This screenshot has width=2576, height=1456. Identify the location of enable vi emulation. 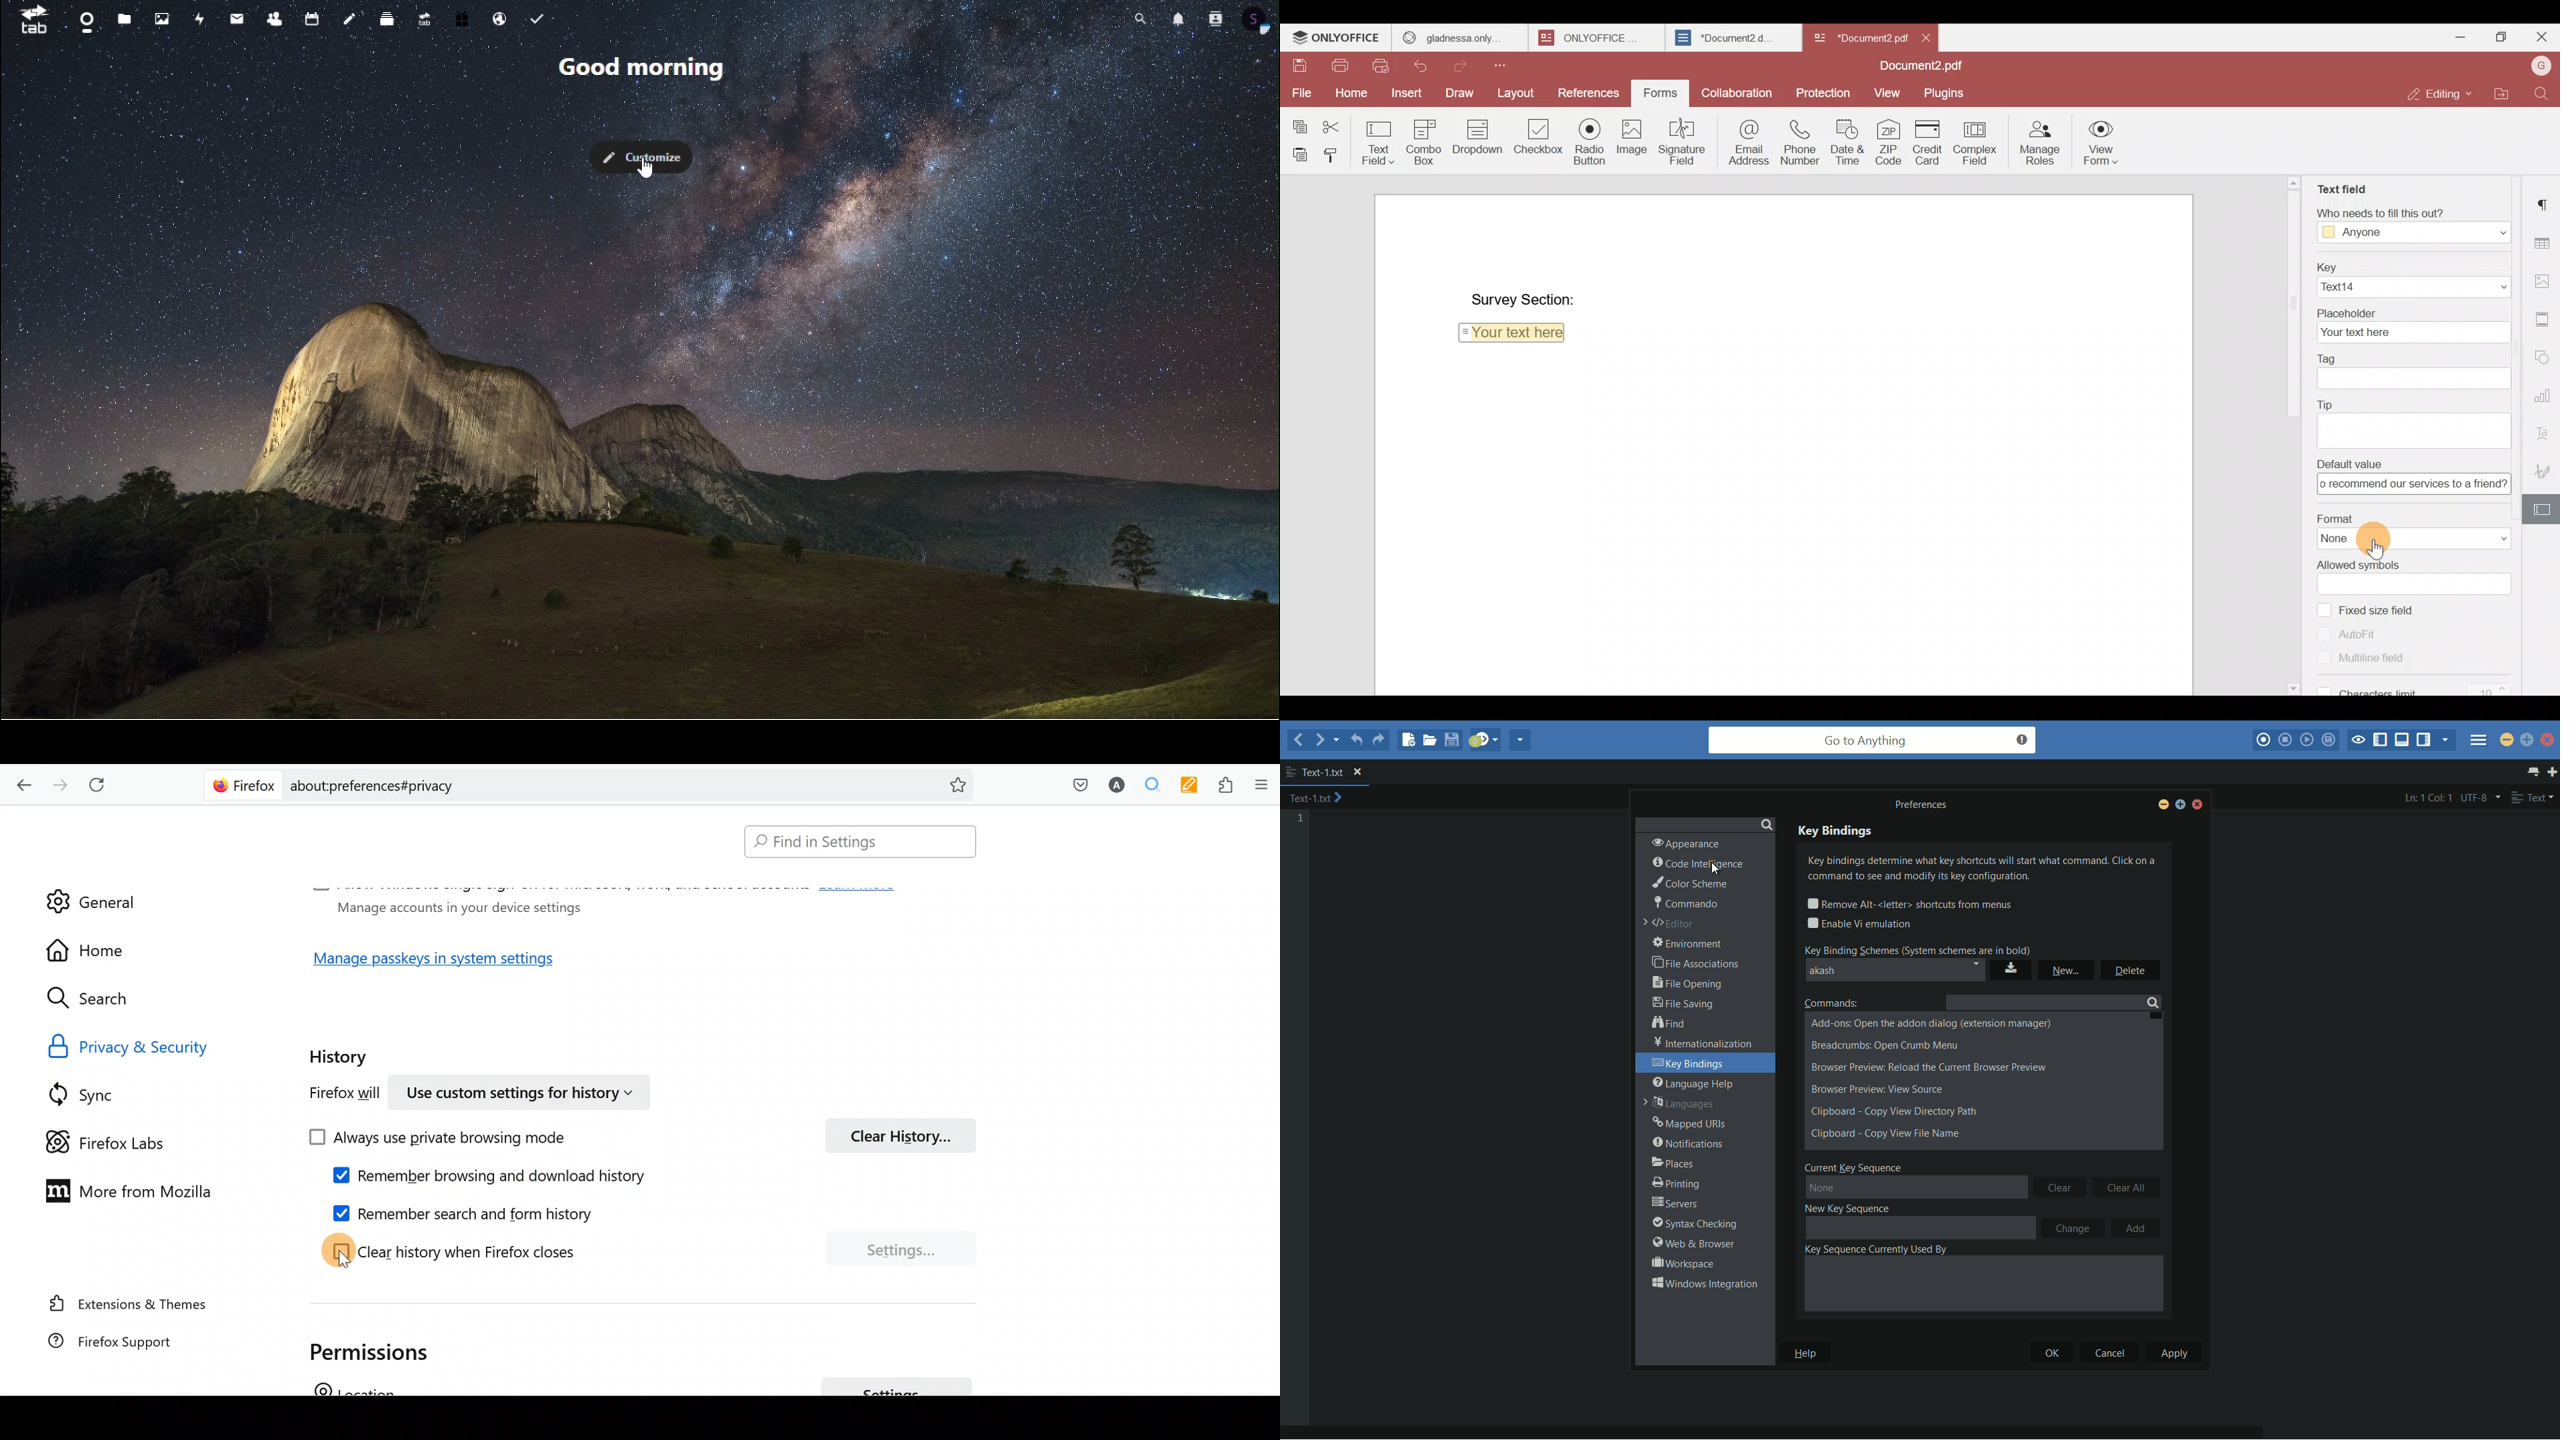
(1862, 924).